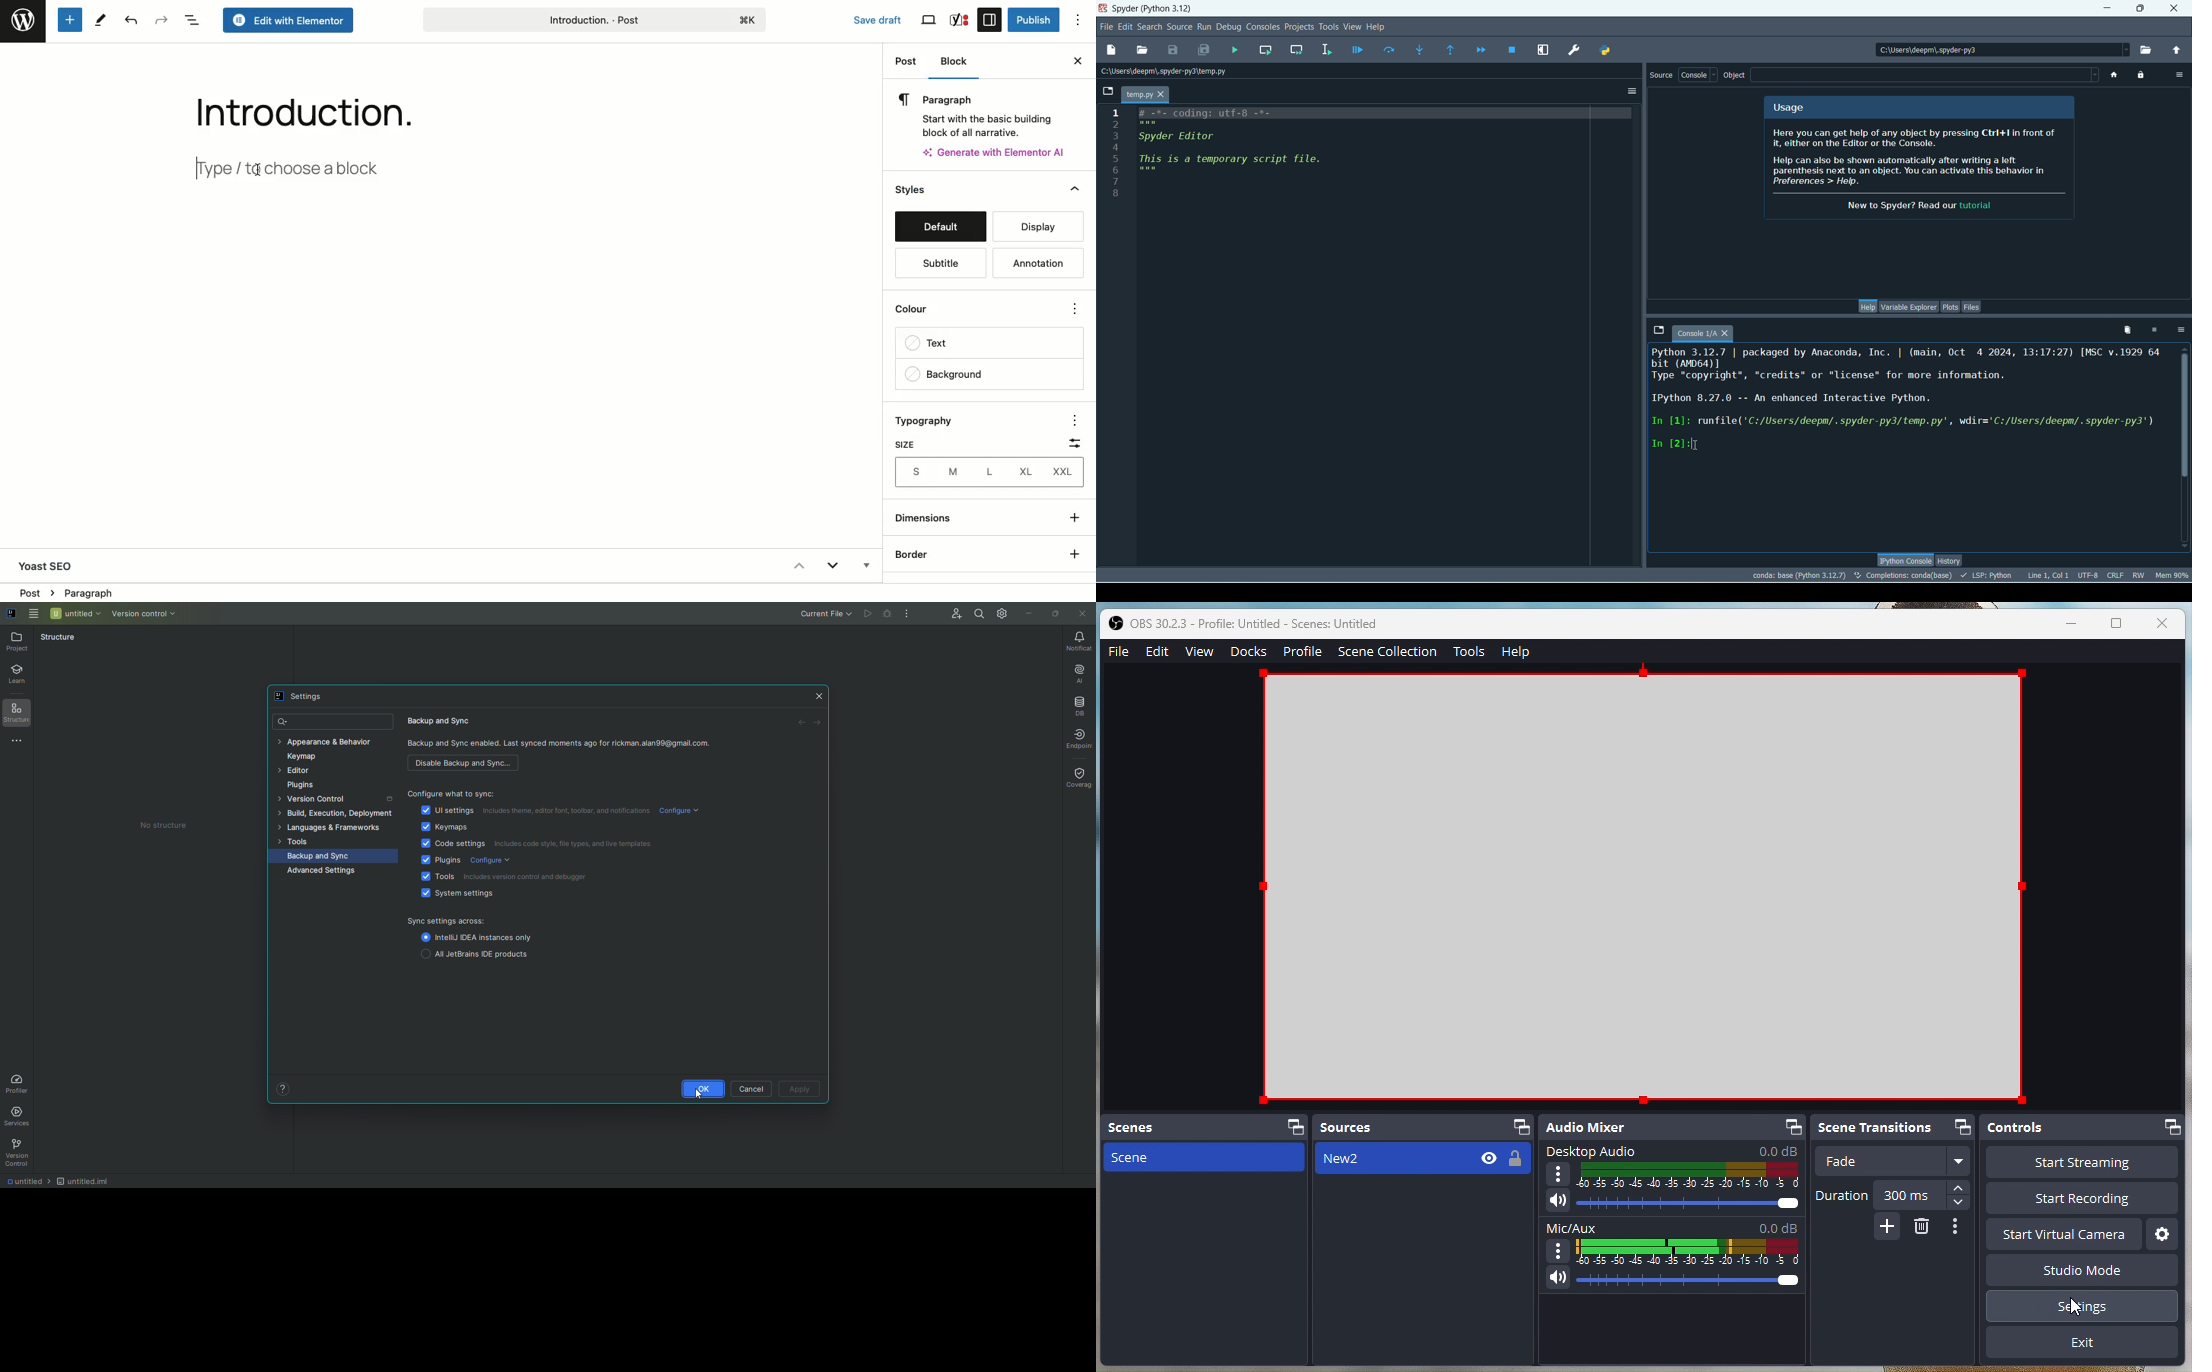 Image resolution: width=2212 pixels, height=1372 pixels. Describe the element at coordinates (494, 863) in the screenshot. I see `Configure` at that location.